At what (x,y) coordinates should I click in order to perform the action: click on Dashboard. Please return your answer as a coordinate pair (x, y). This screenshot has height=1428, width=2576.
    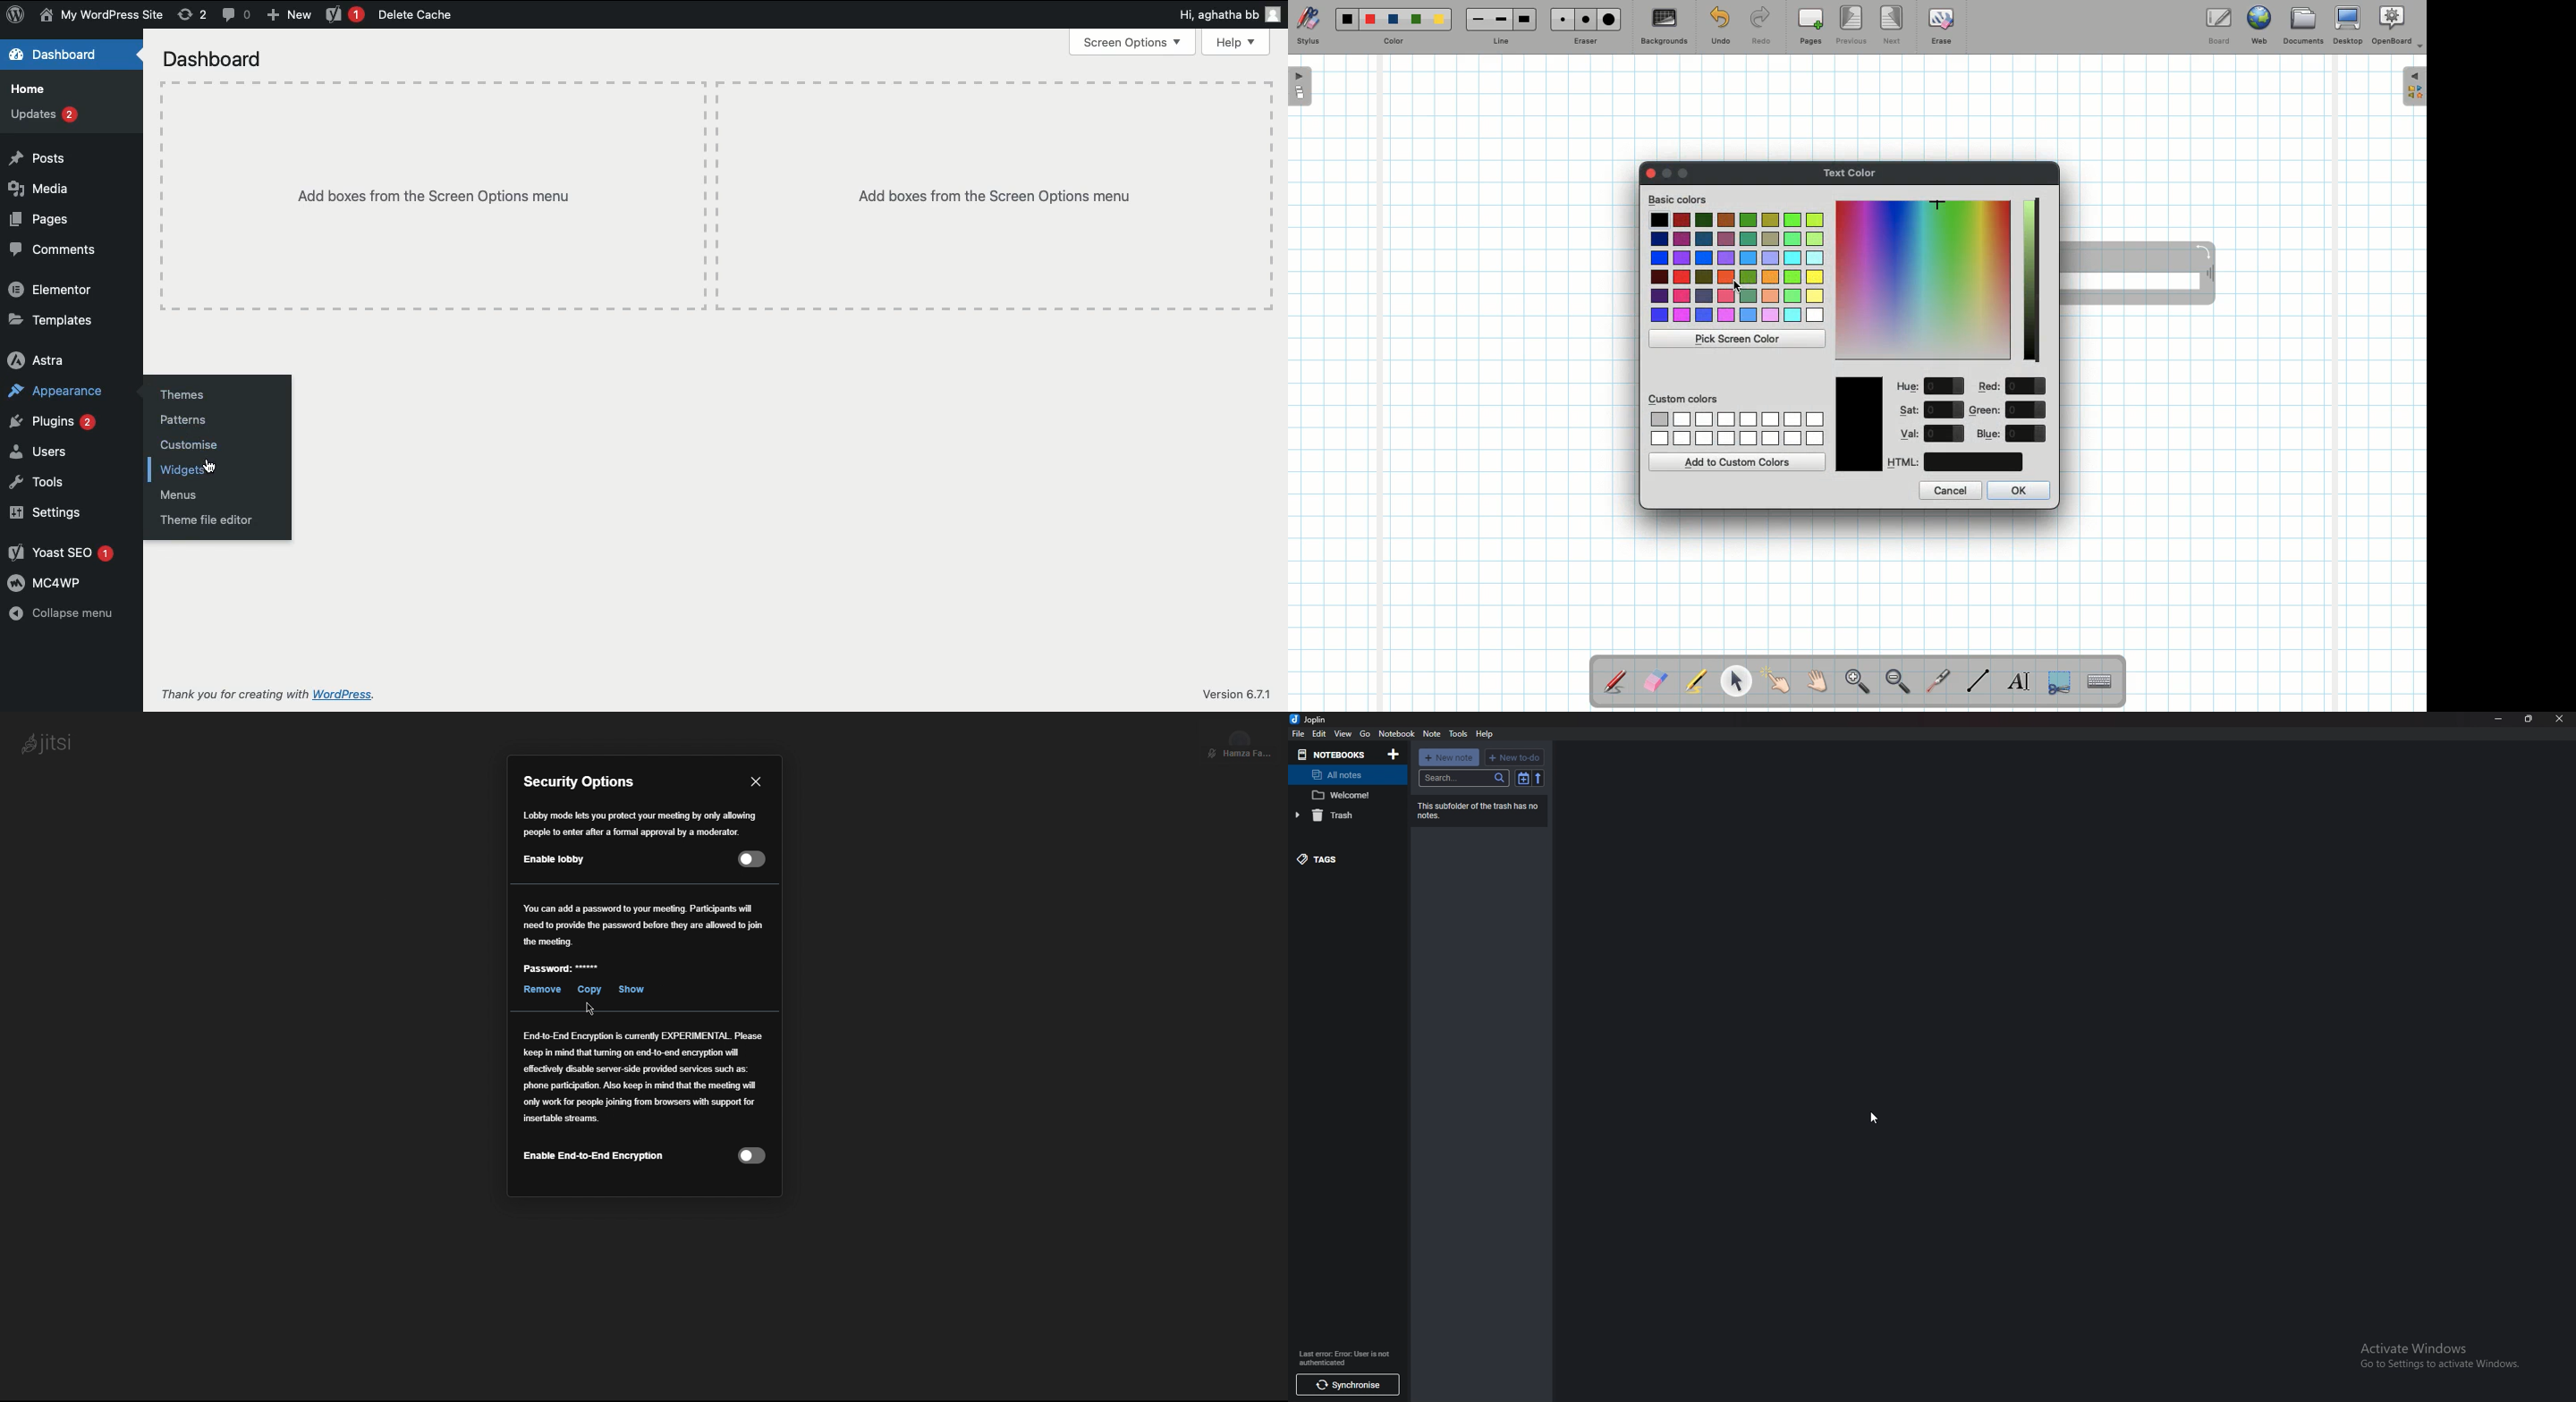
    Looking at the image, I should click on (62, 55).